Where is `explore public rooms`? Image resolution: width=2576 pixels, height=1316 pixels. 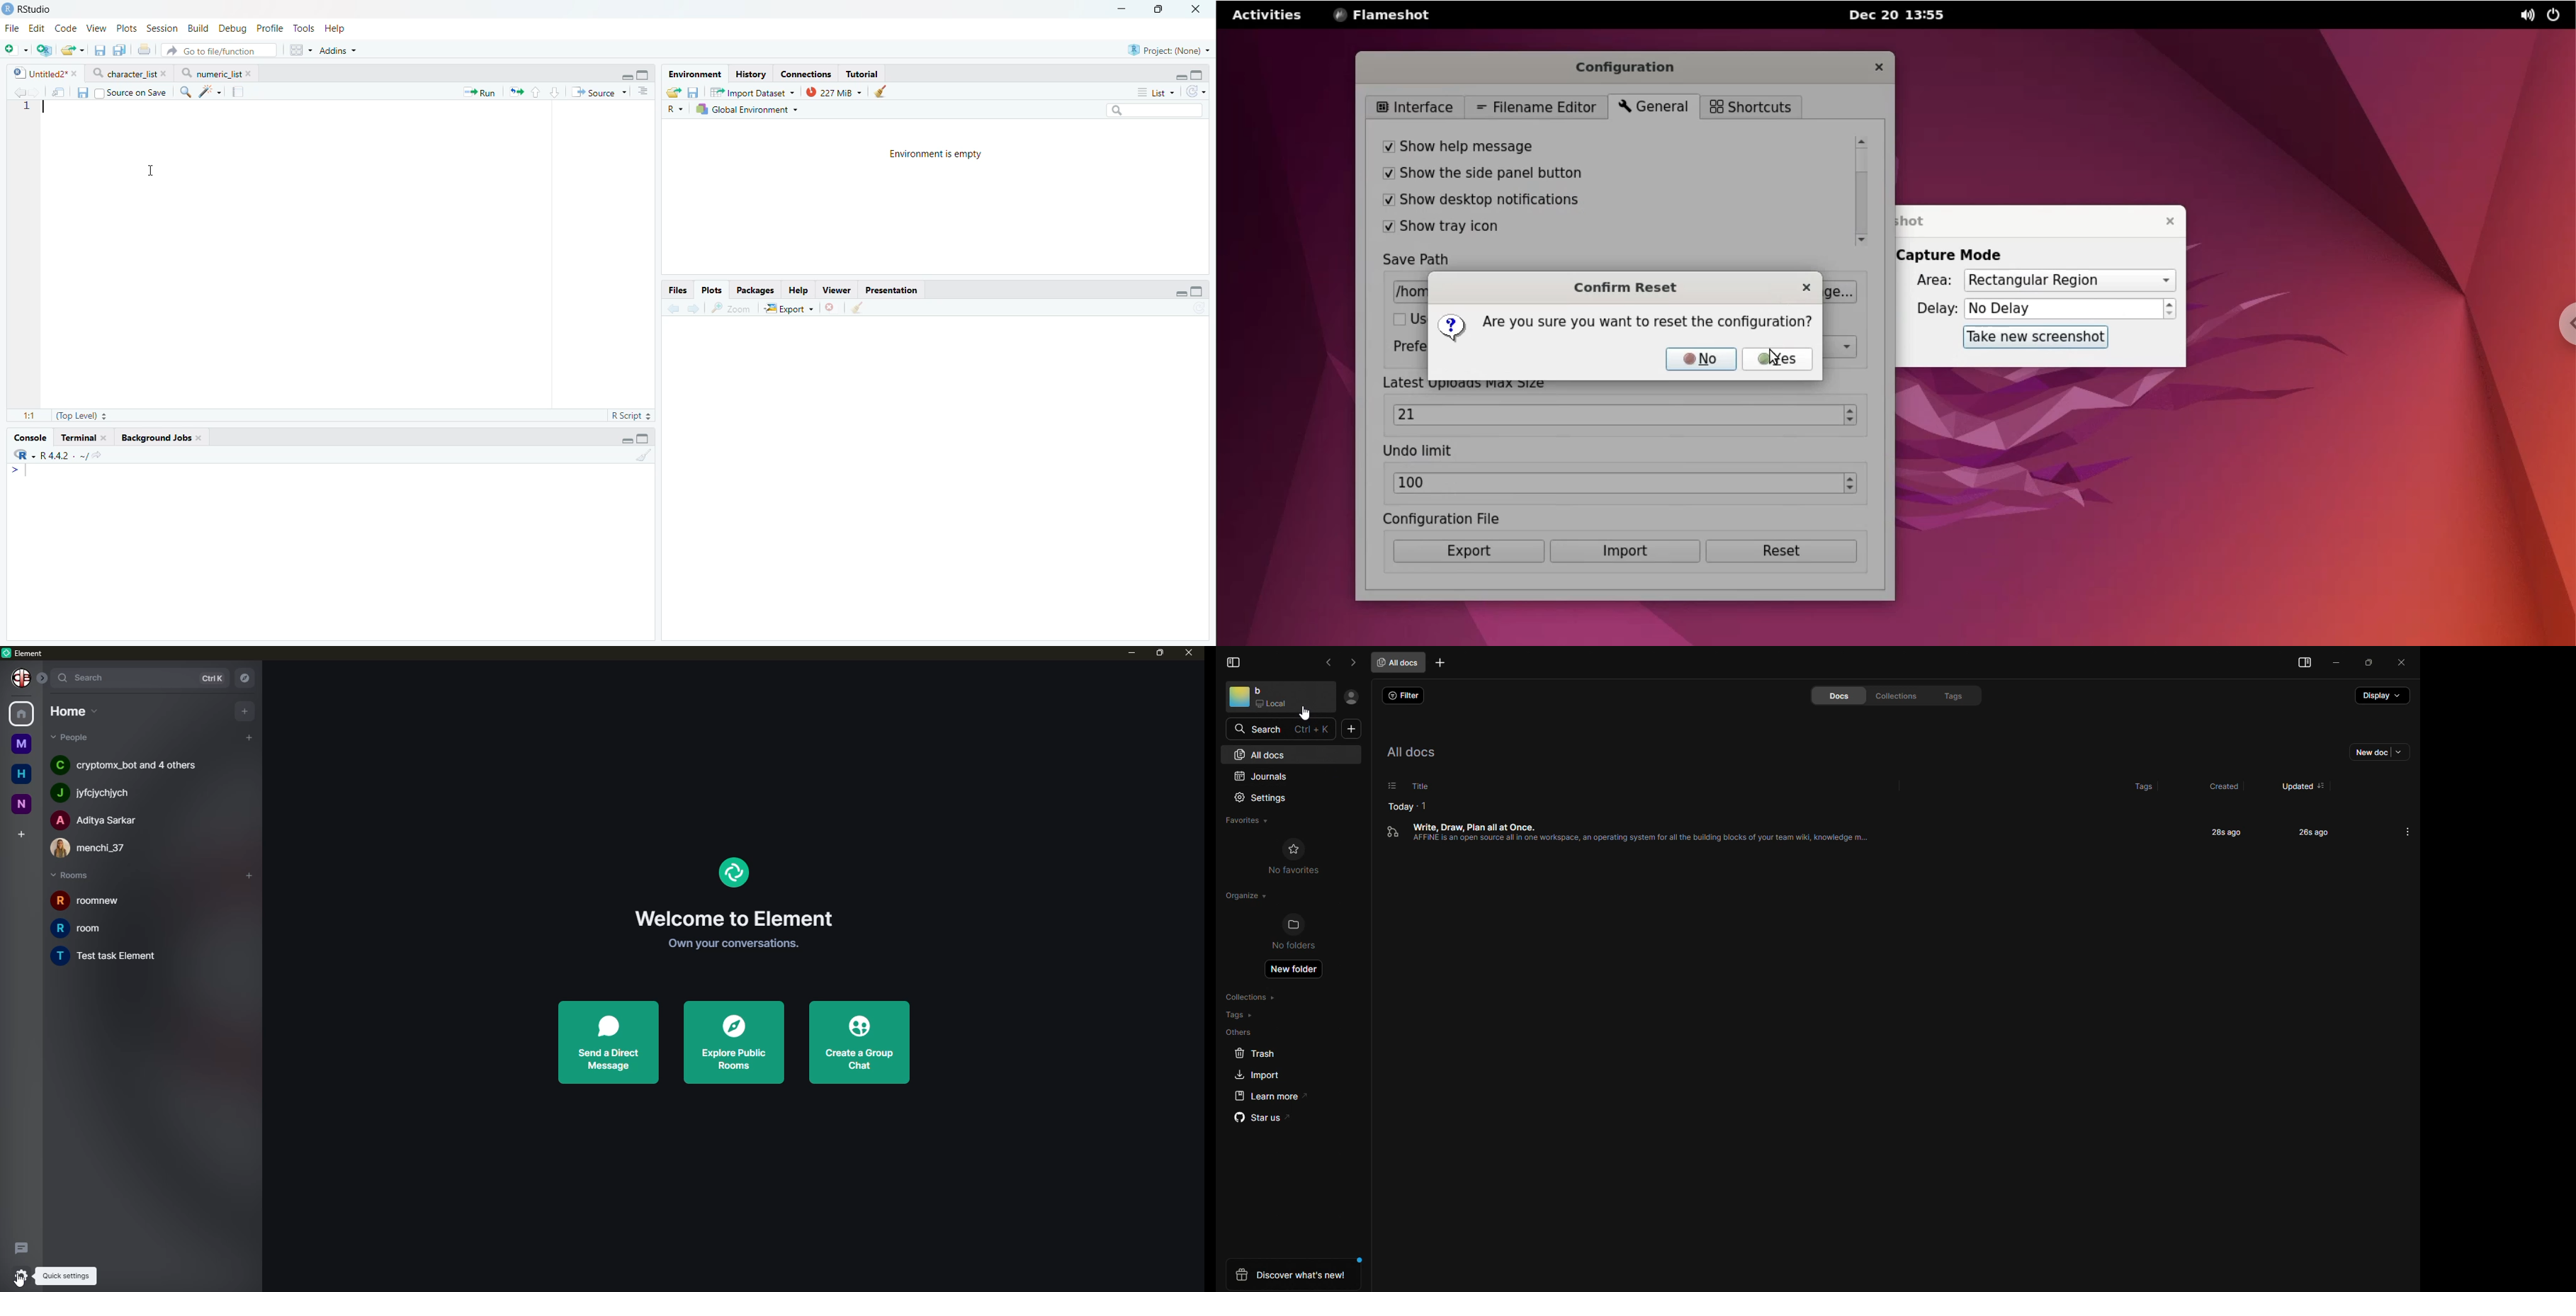 explore public rooms is located at coordinates (731, 1043).